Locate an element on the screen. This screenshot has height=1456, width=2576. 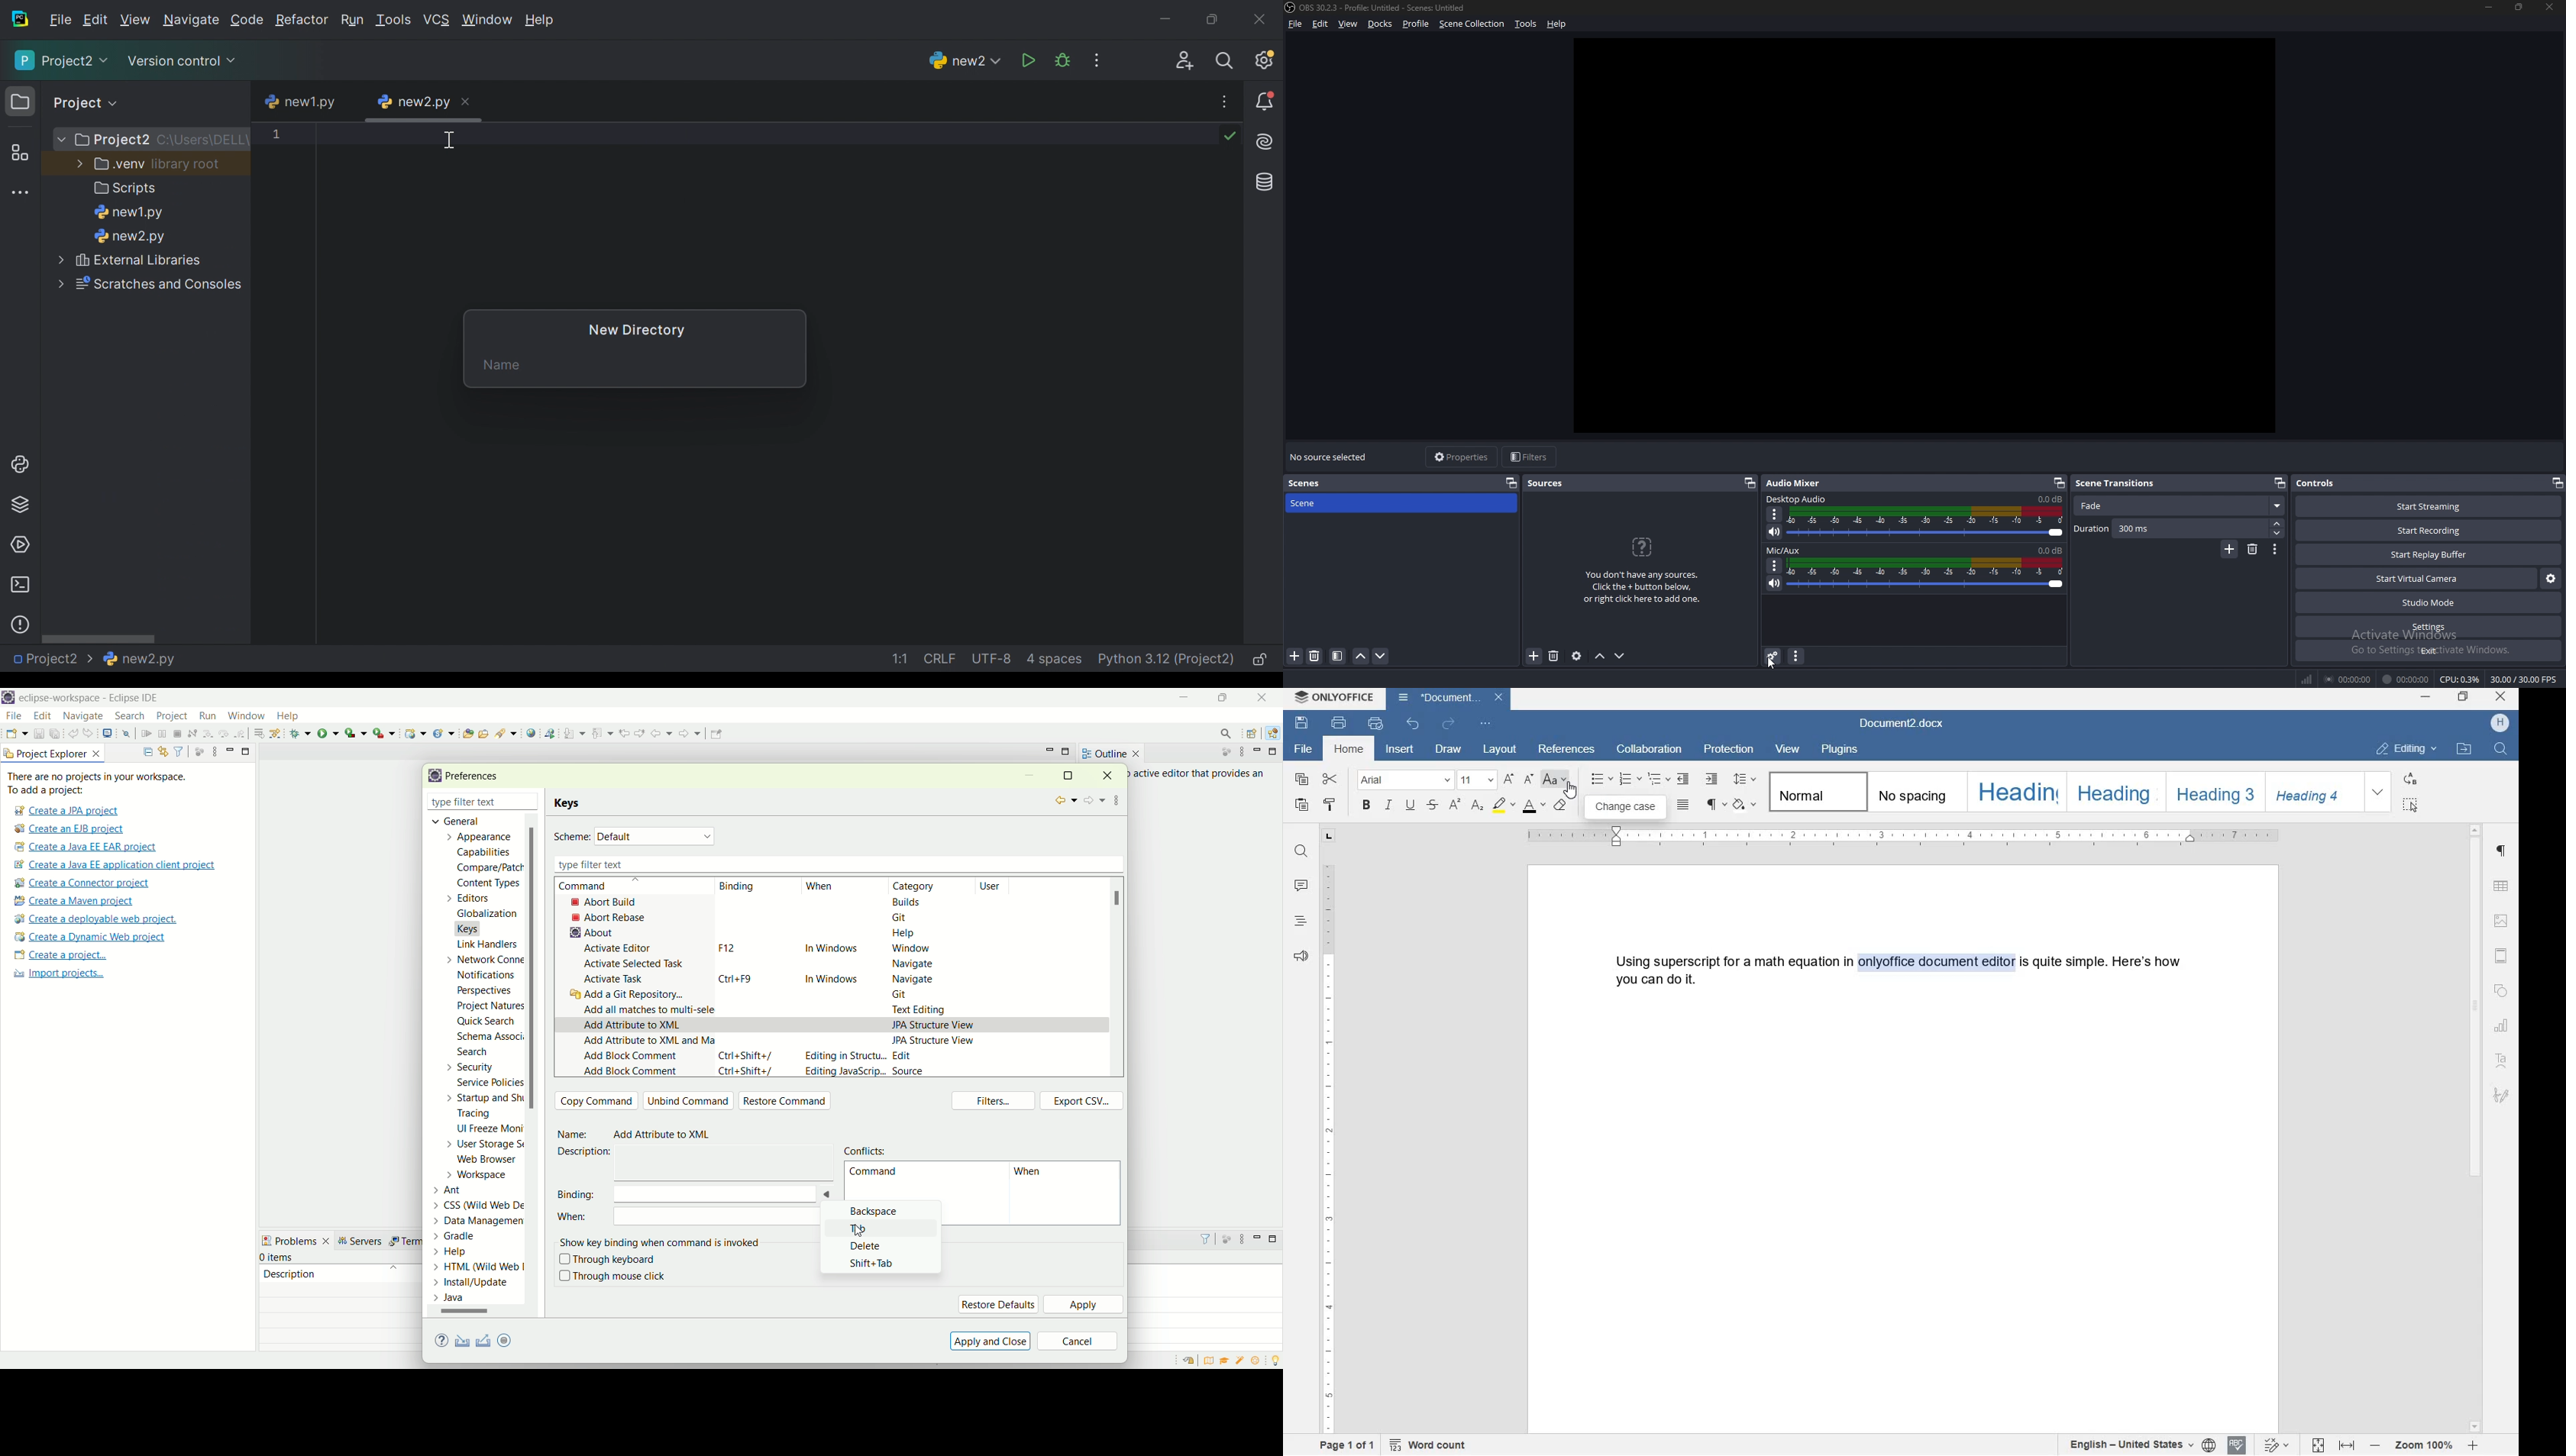
mute is located at coordinates (1775, 583).